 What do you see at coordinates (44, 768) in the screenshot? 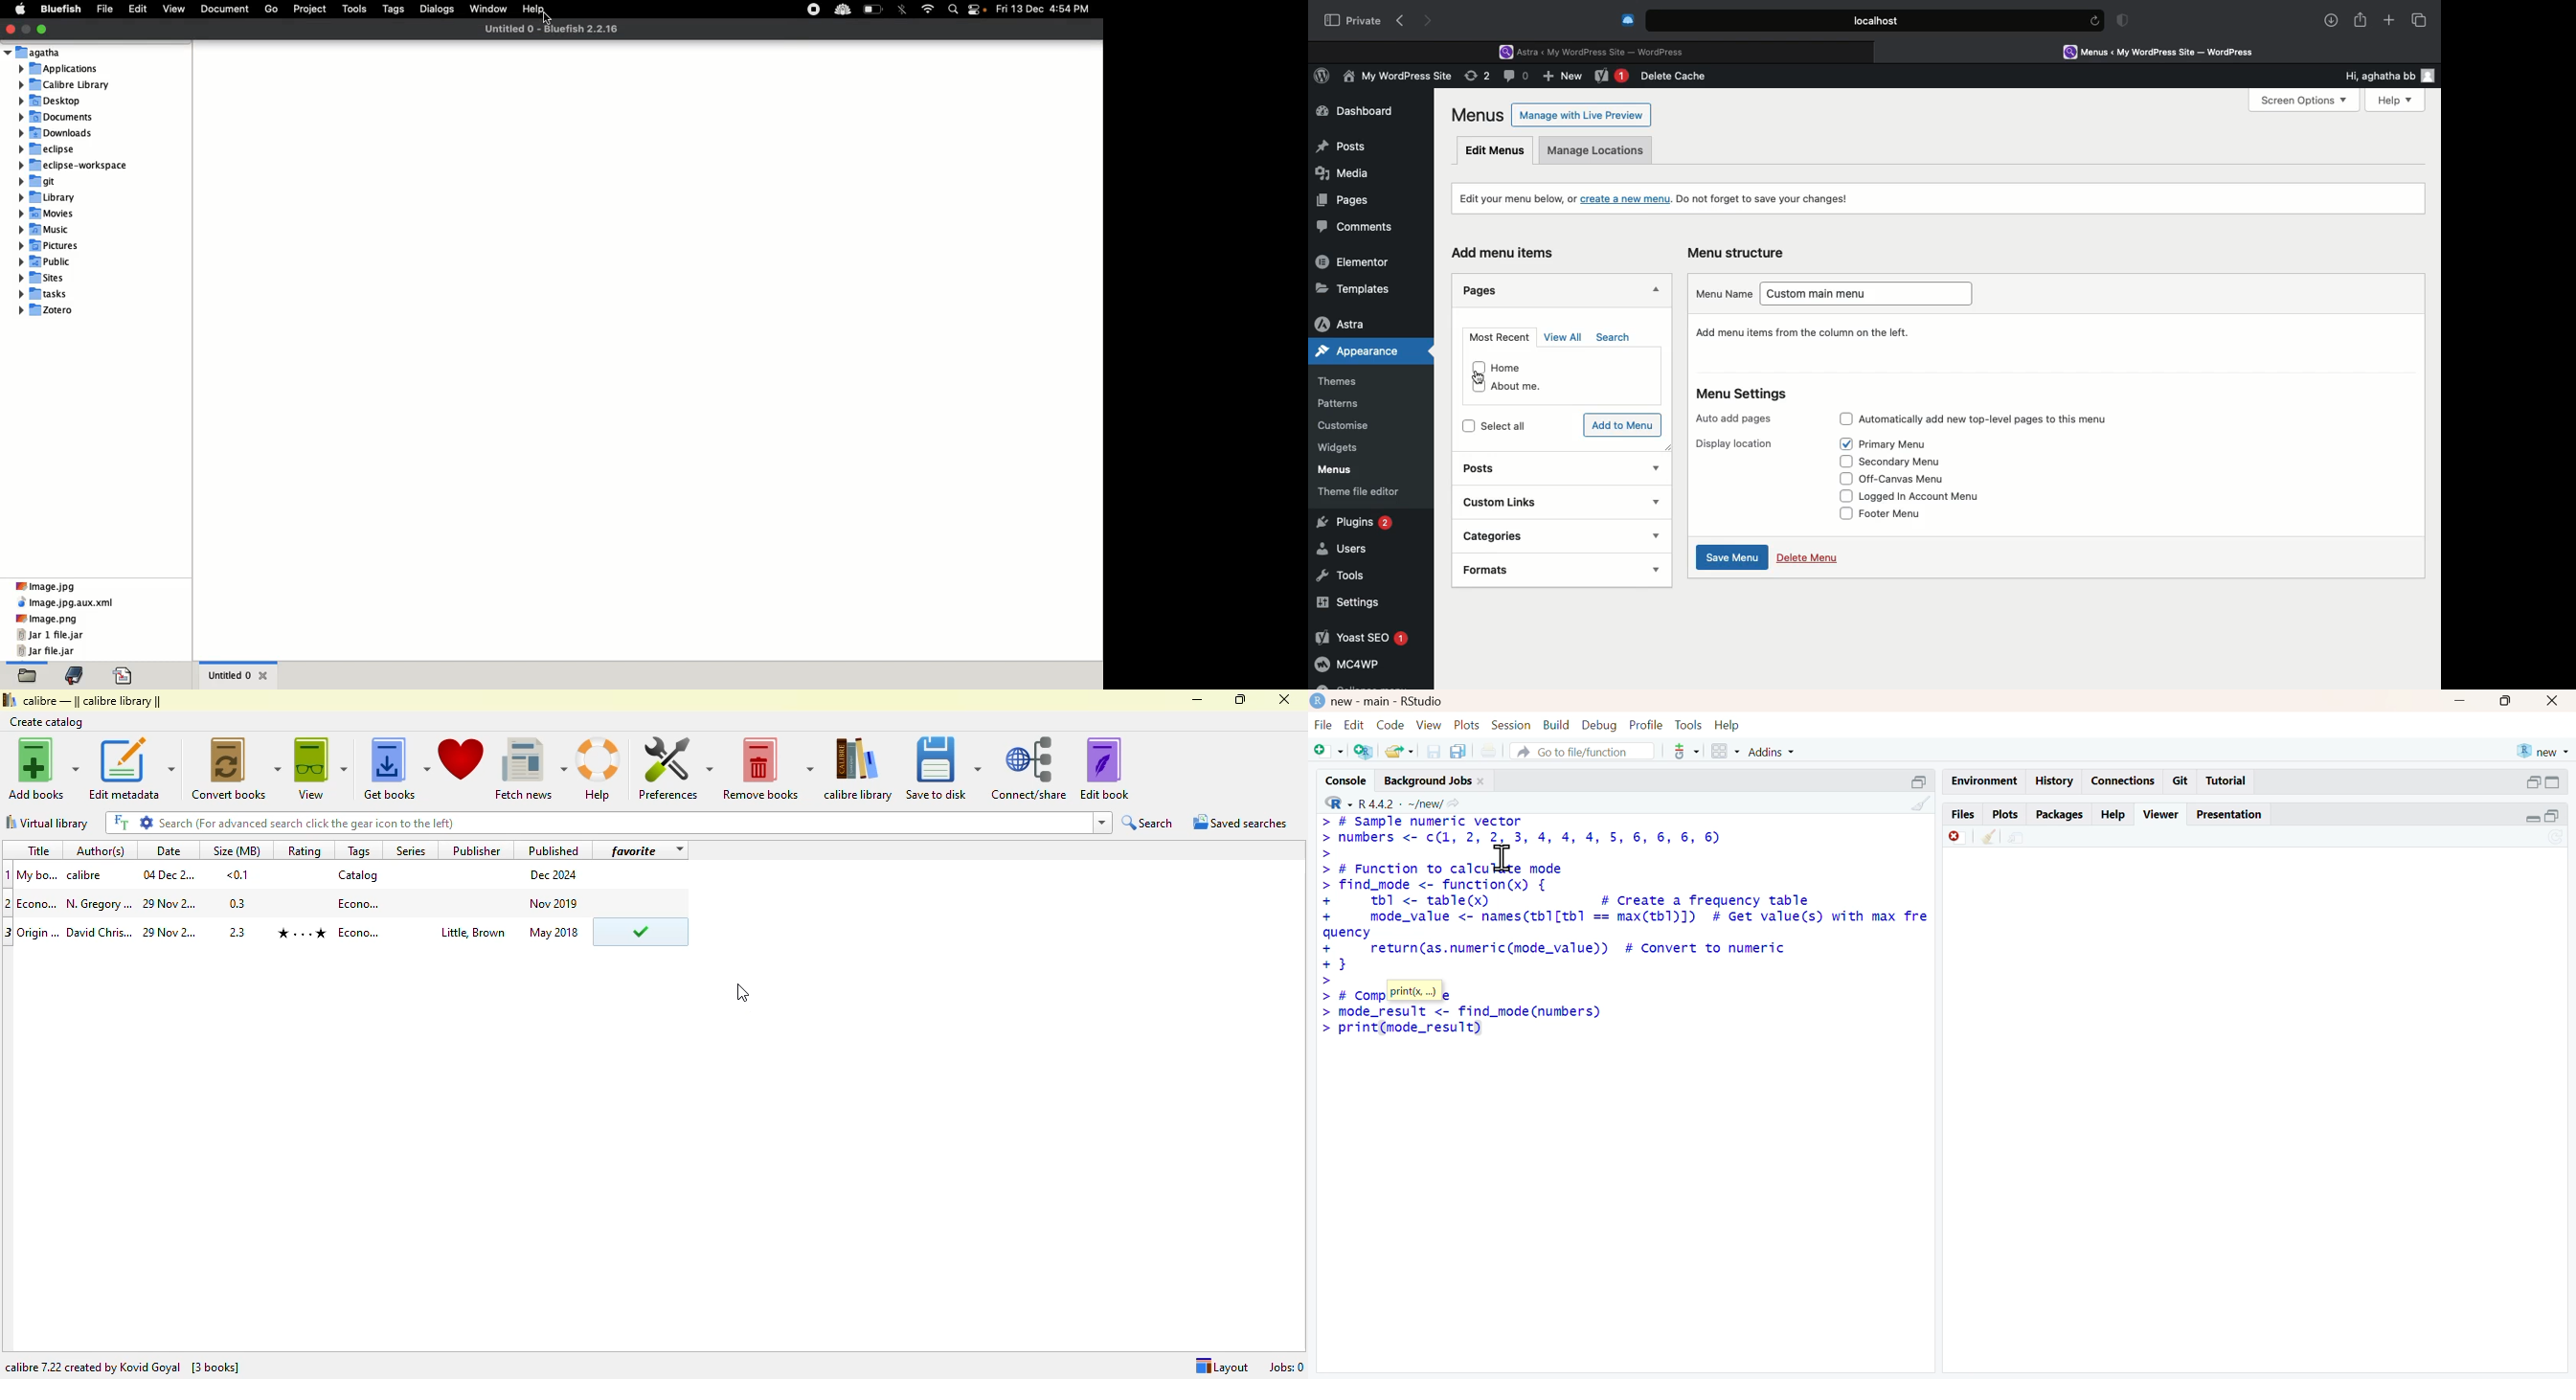
I see `add books` at bounding box center [44, 768].